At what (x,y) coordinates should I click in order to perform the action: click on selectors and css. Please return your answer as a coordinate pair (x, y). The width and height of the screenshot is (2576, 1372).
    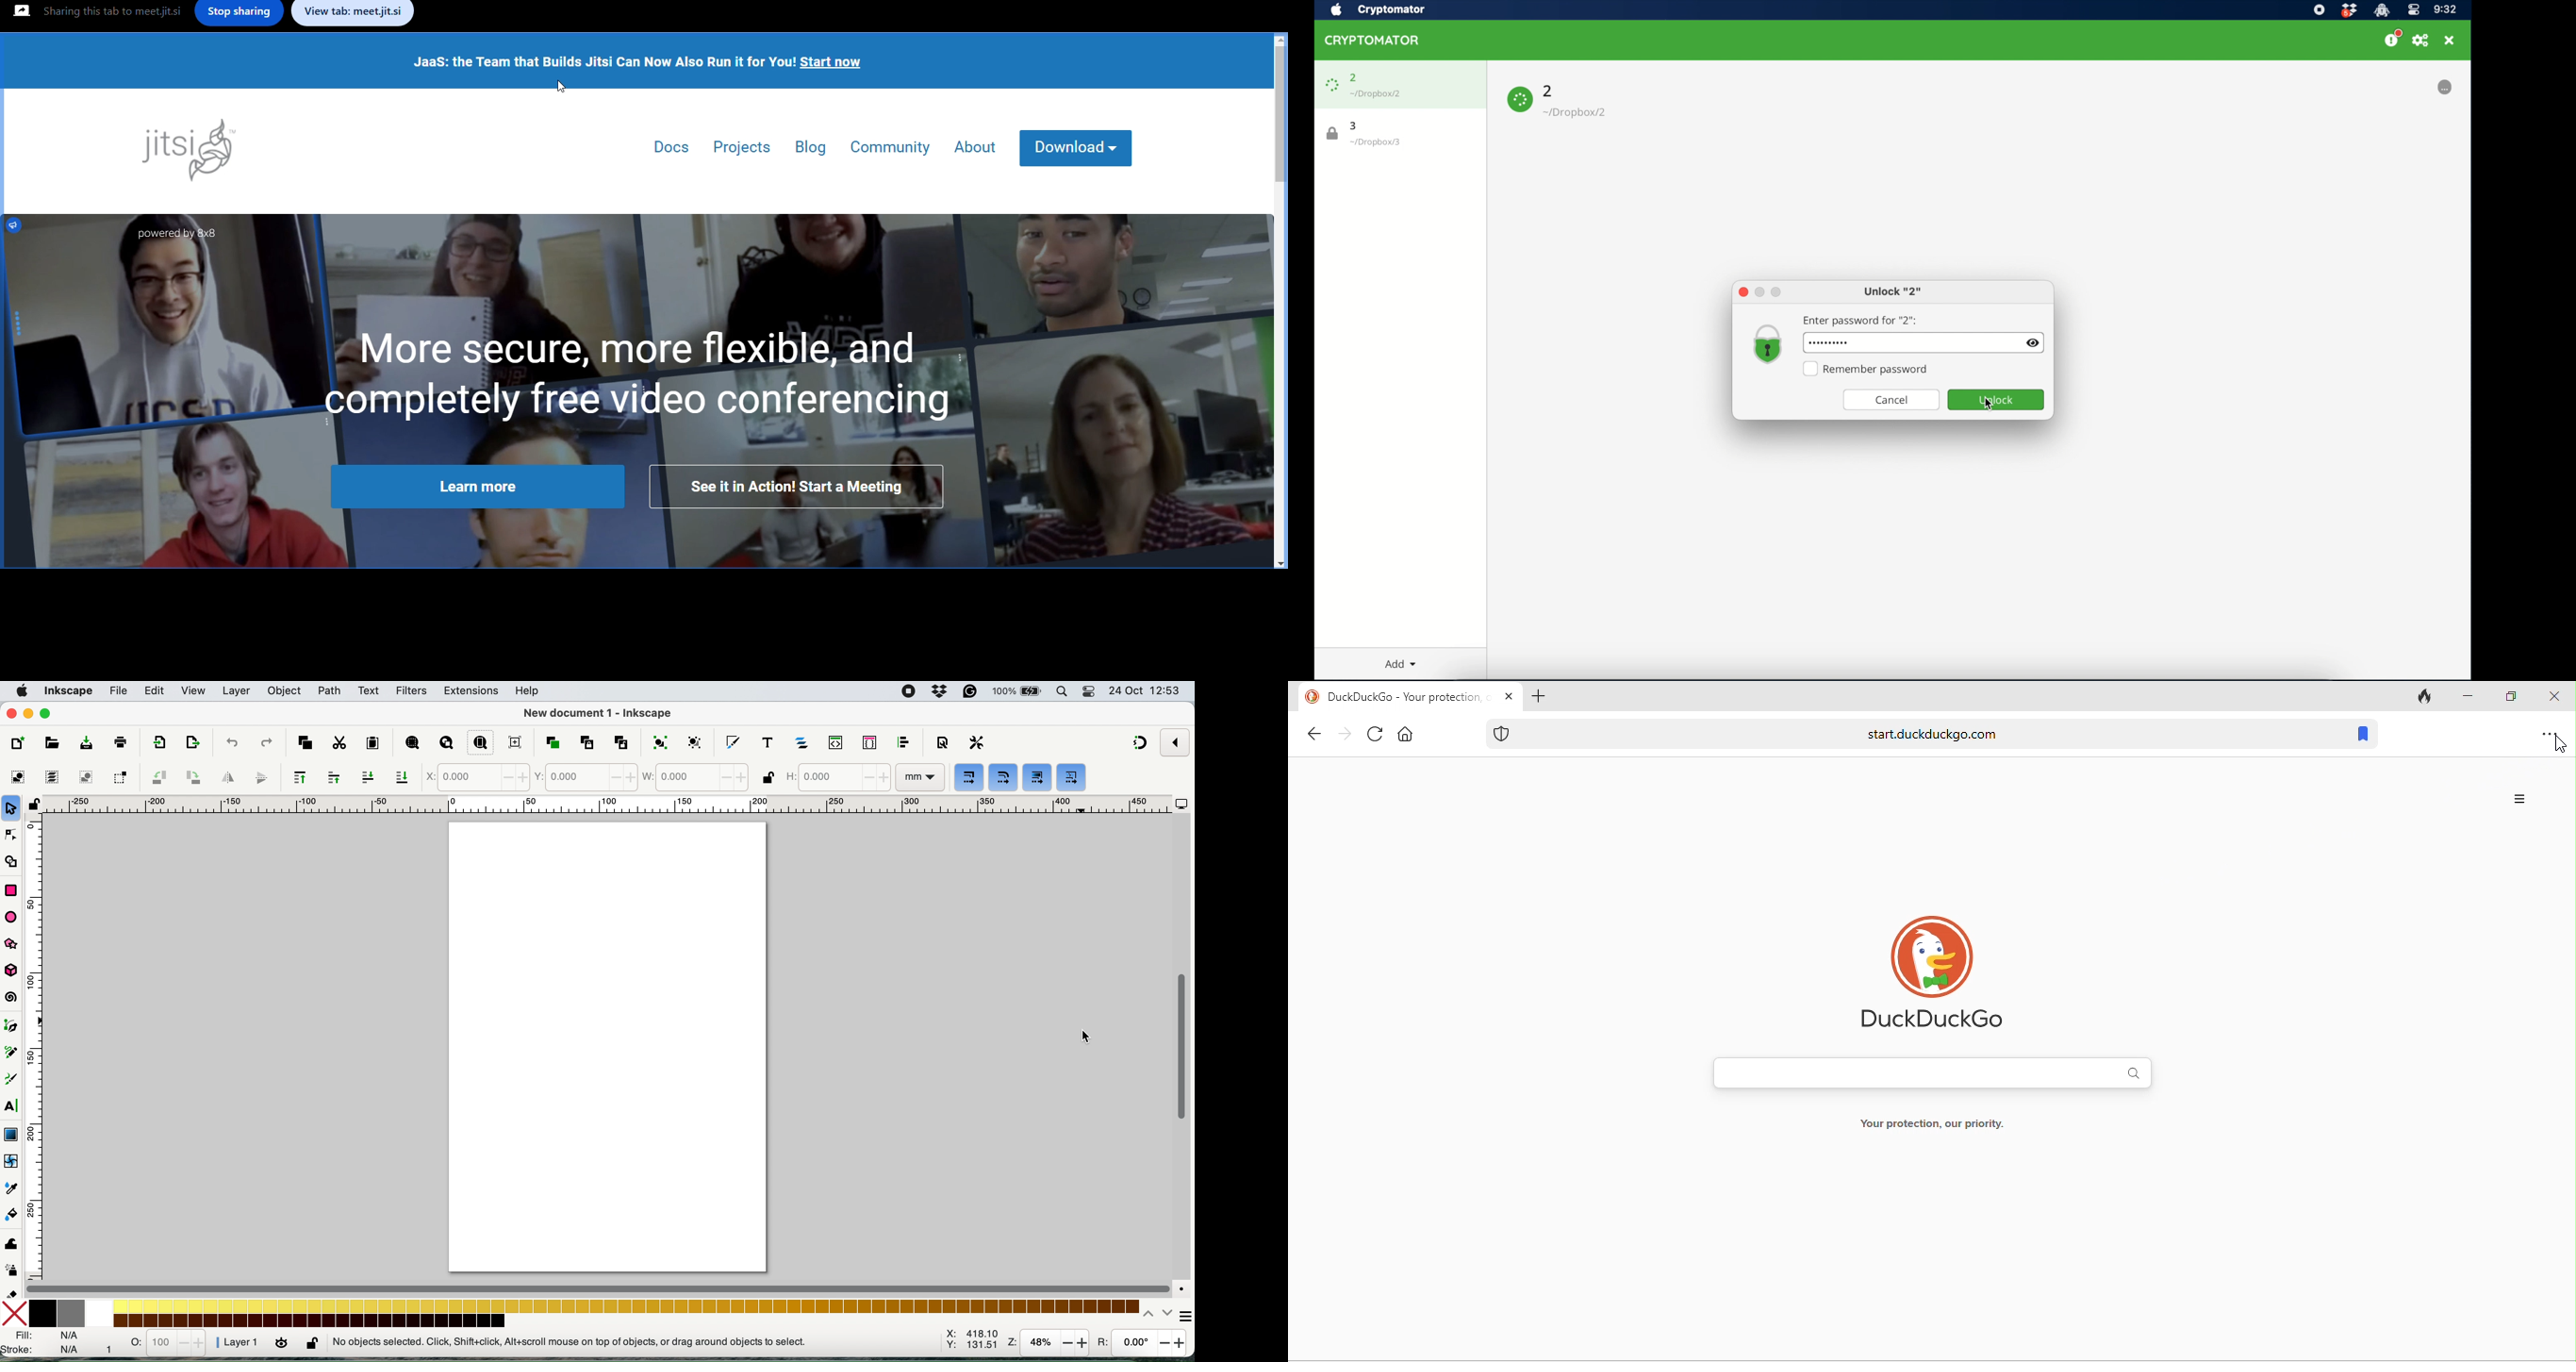
    Looking at the image, I should click on (869, 743).